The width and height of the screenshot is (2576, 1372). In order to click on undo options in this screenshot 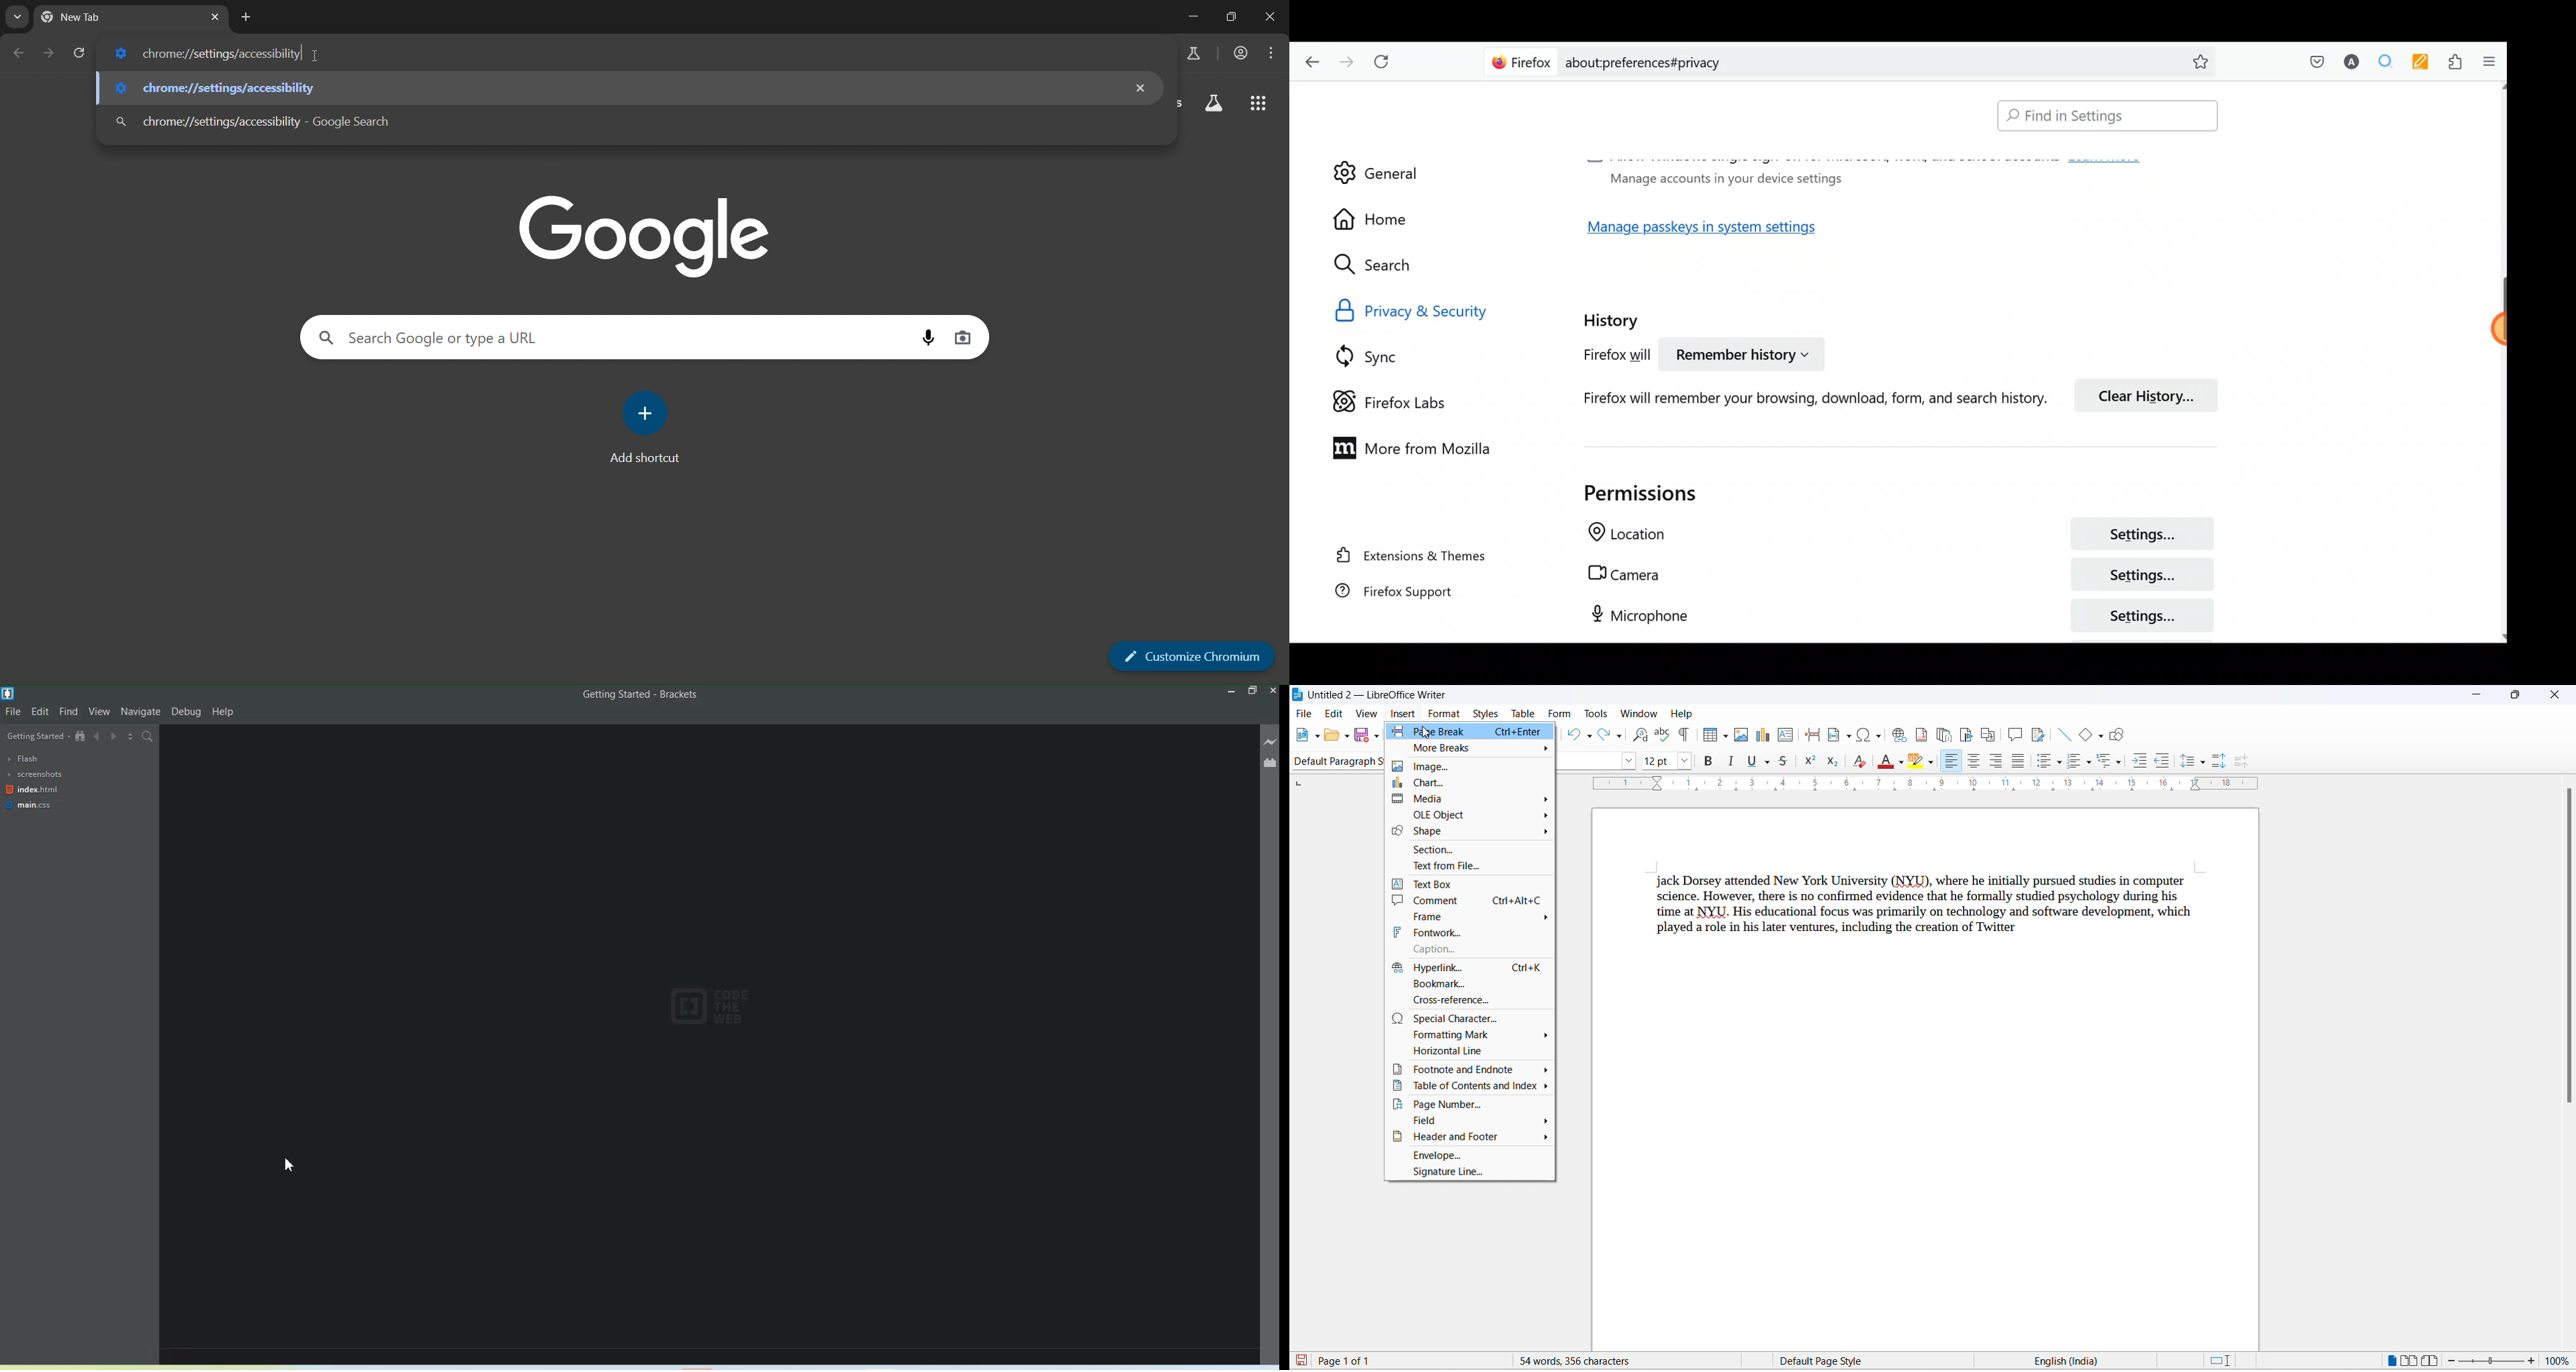, I will do `click(1590, 736)`.